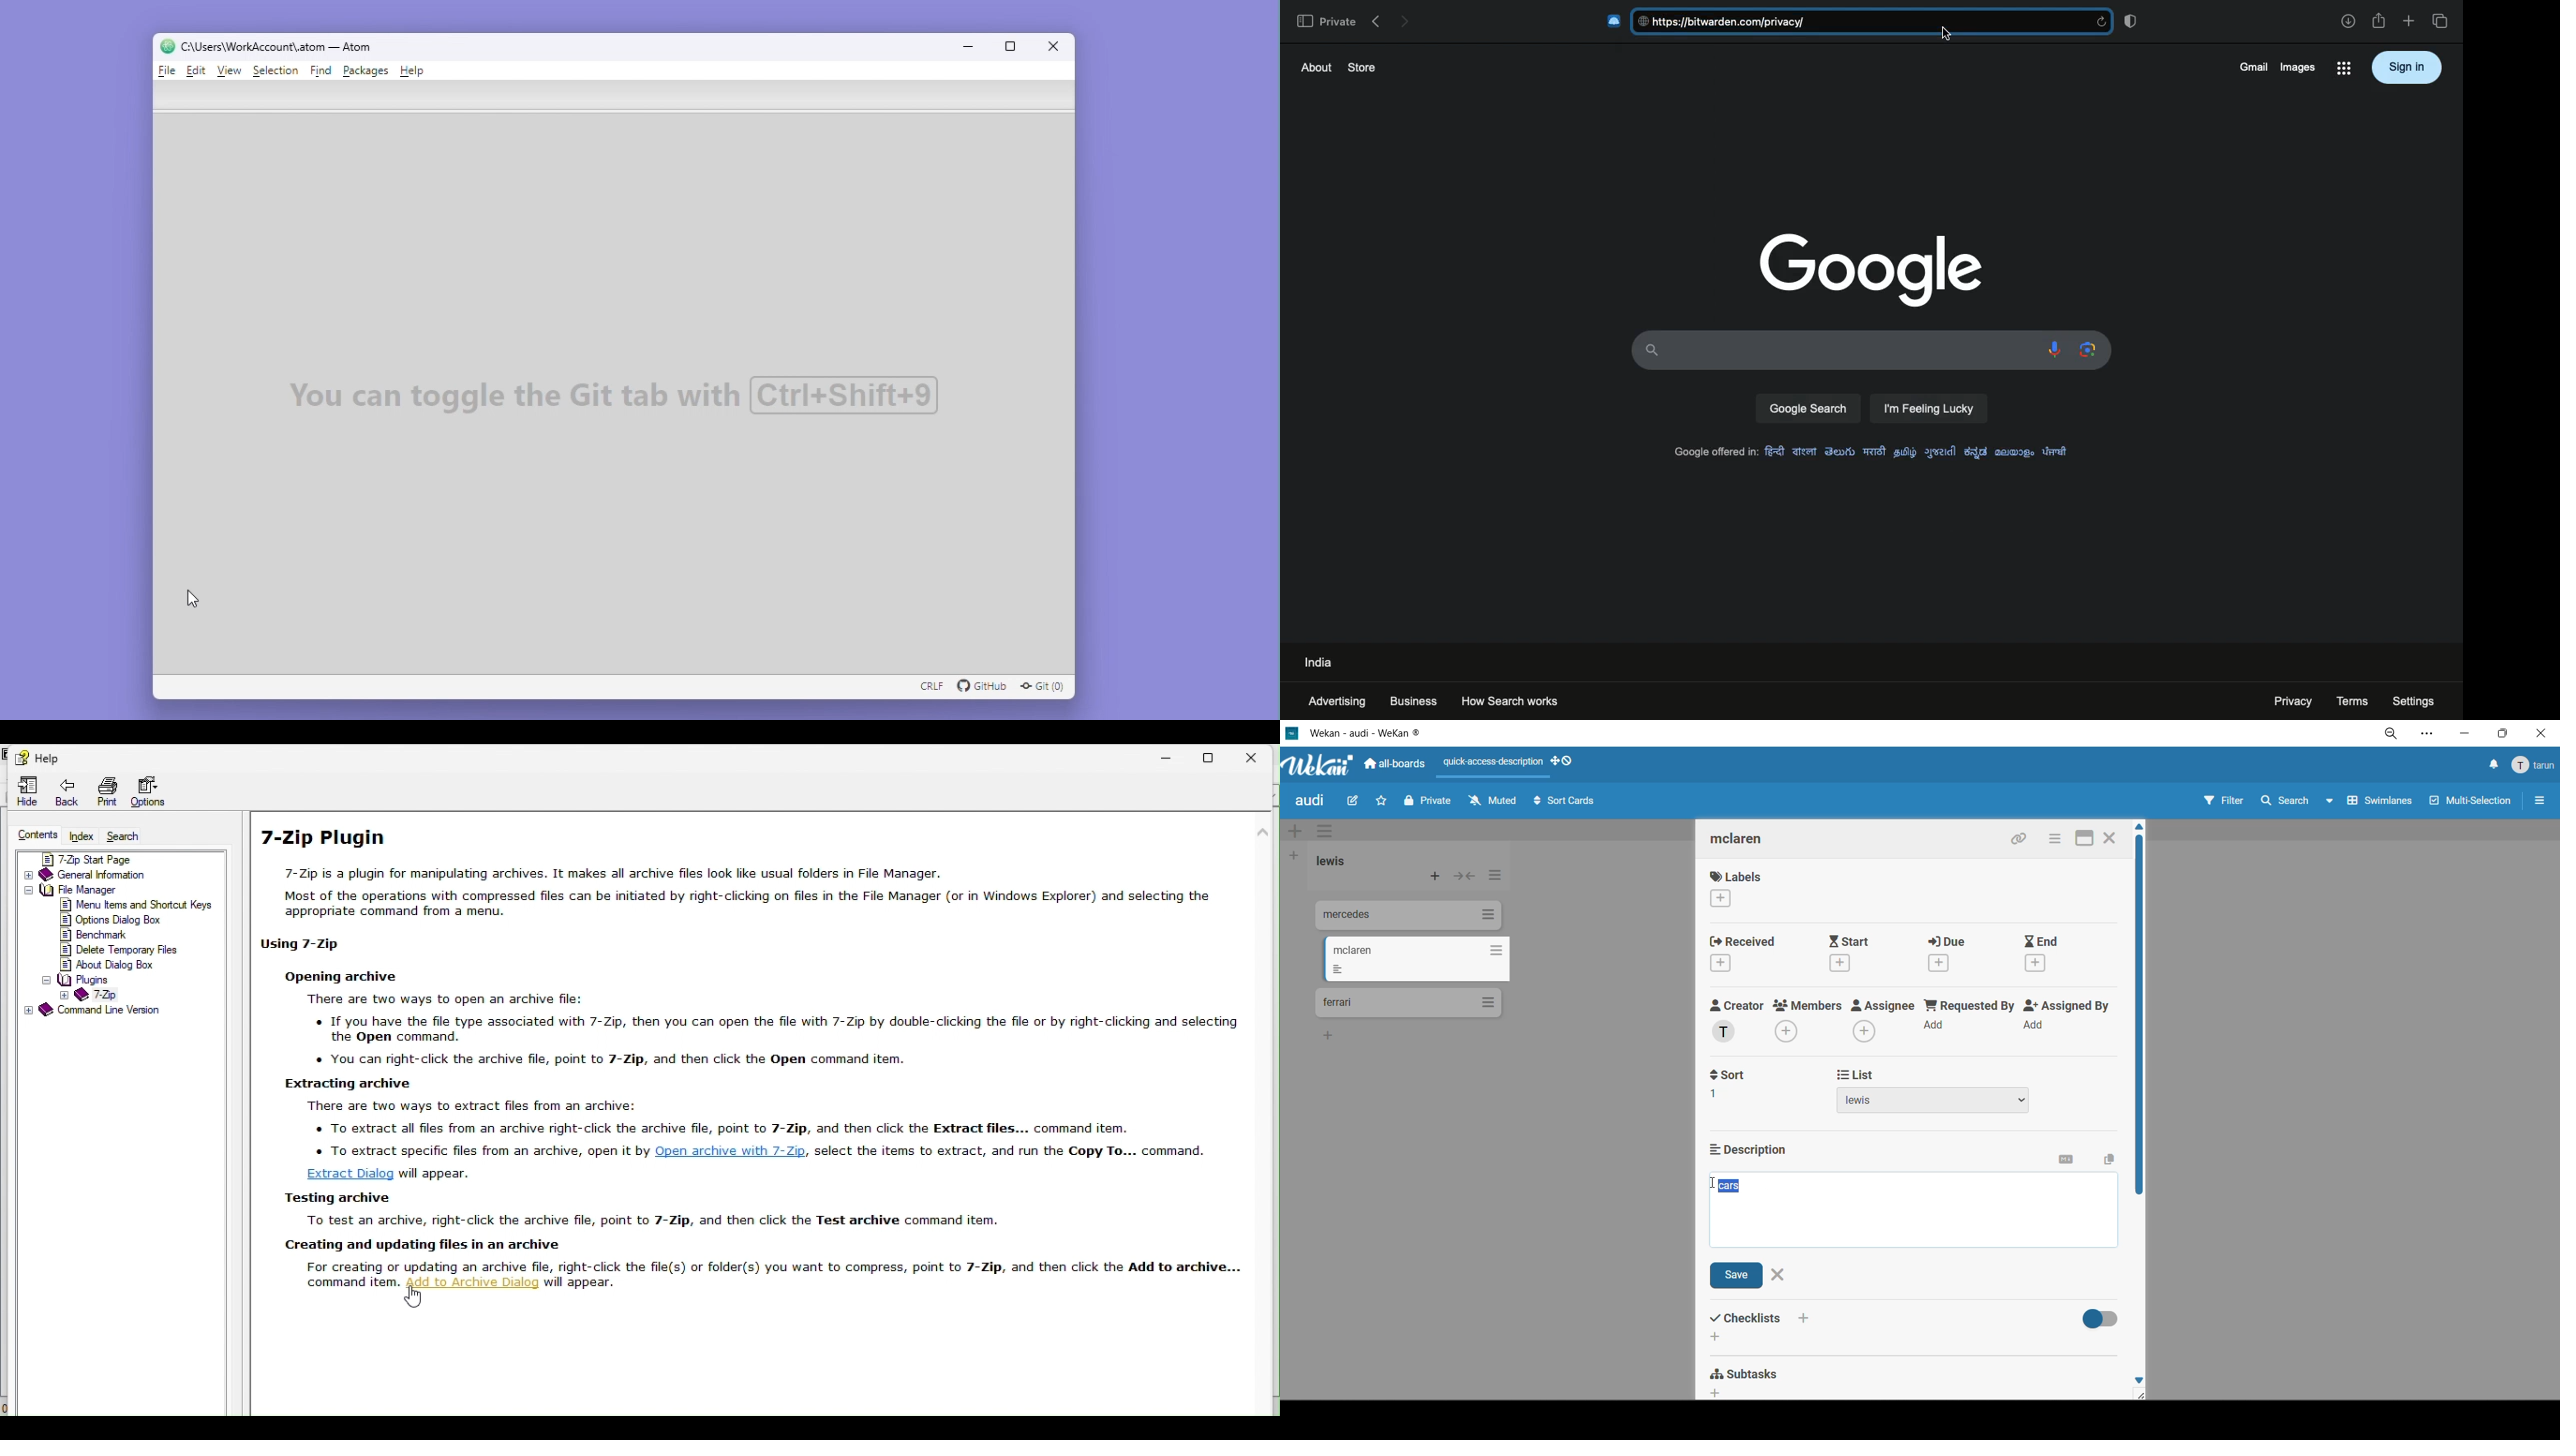  I want to click on list actions, so click(1493, 879).